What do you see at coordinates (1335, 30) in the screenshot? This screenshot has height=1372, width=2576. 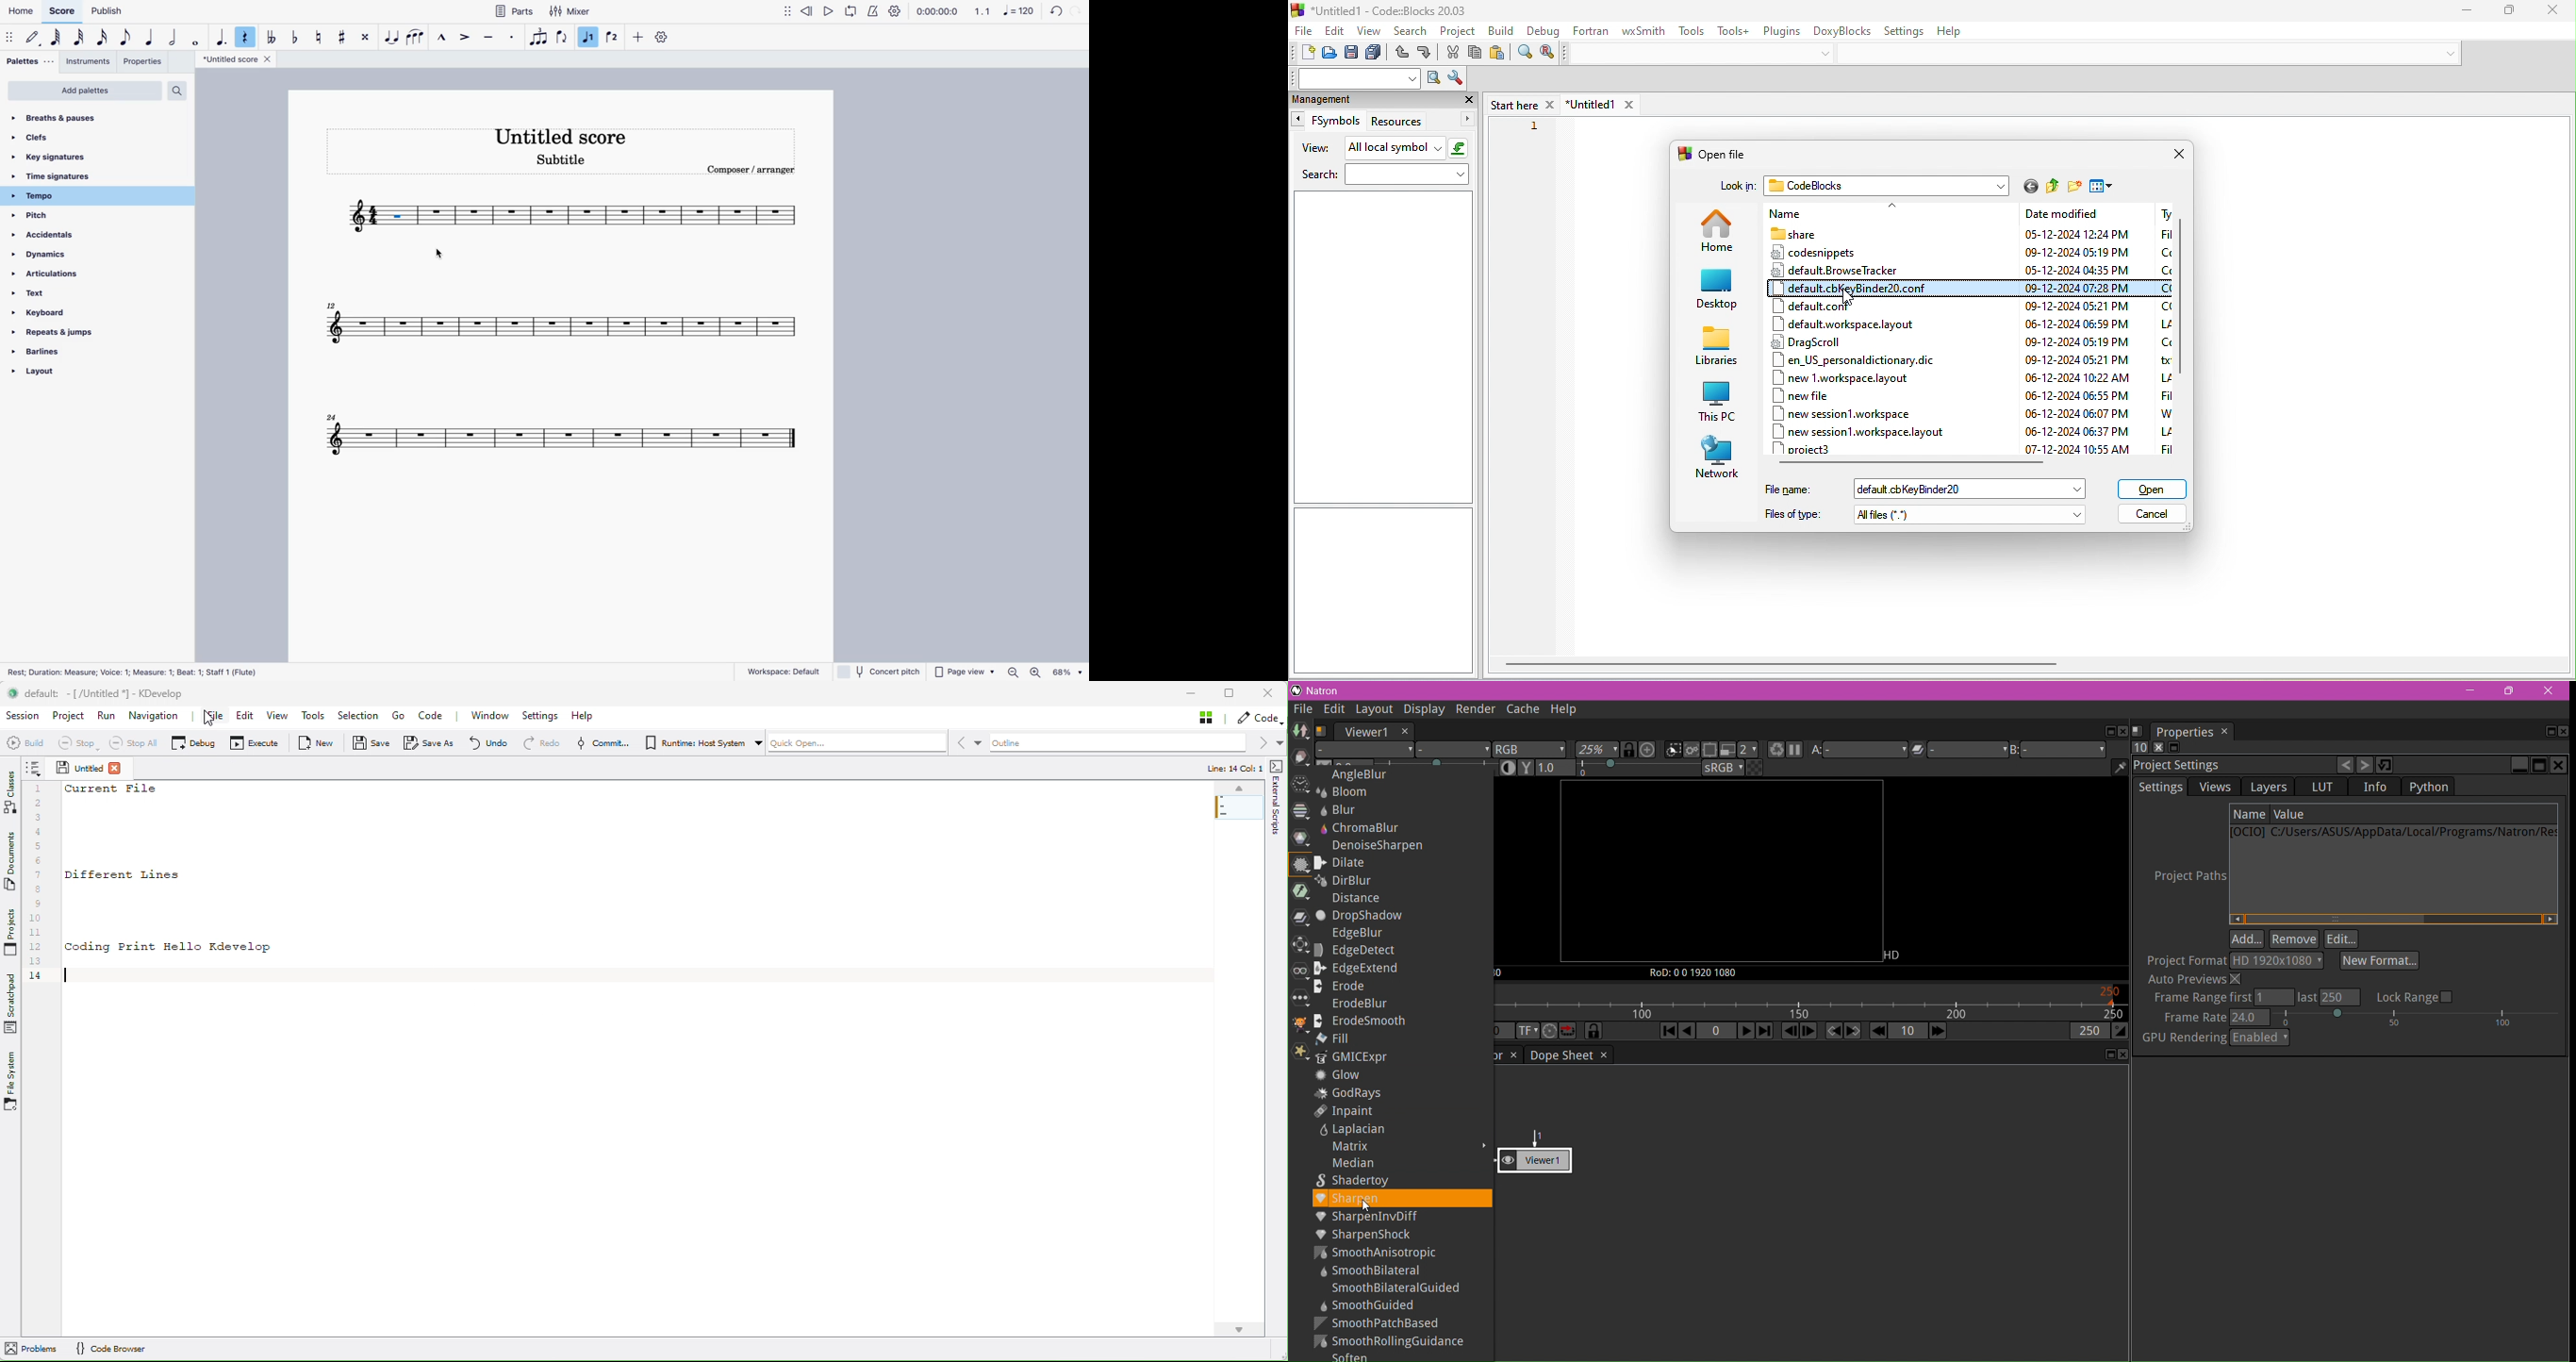 I see `edit` at bounding box center [1335, 30].